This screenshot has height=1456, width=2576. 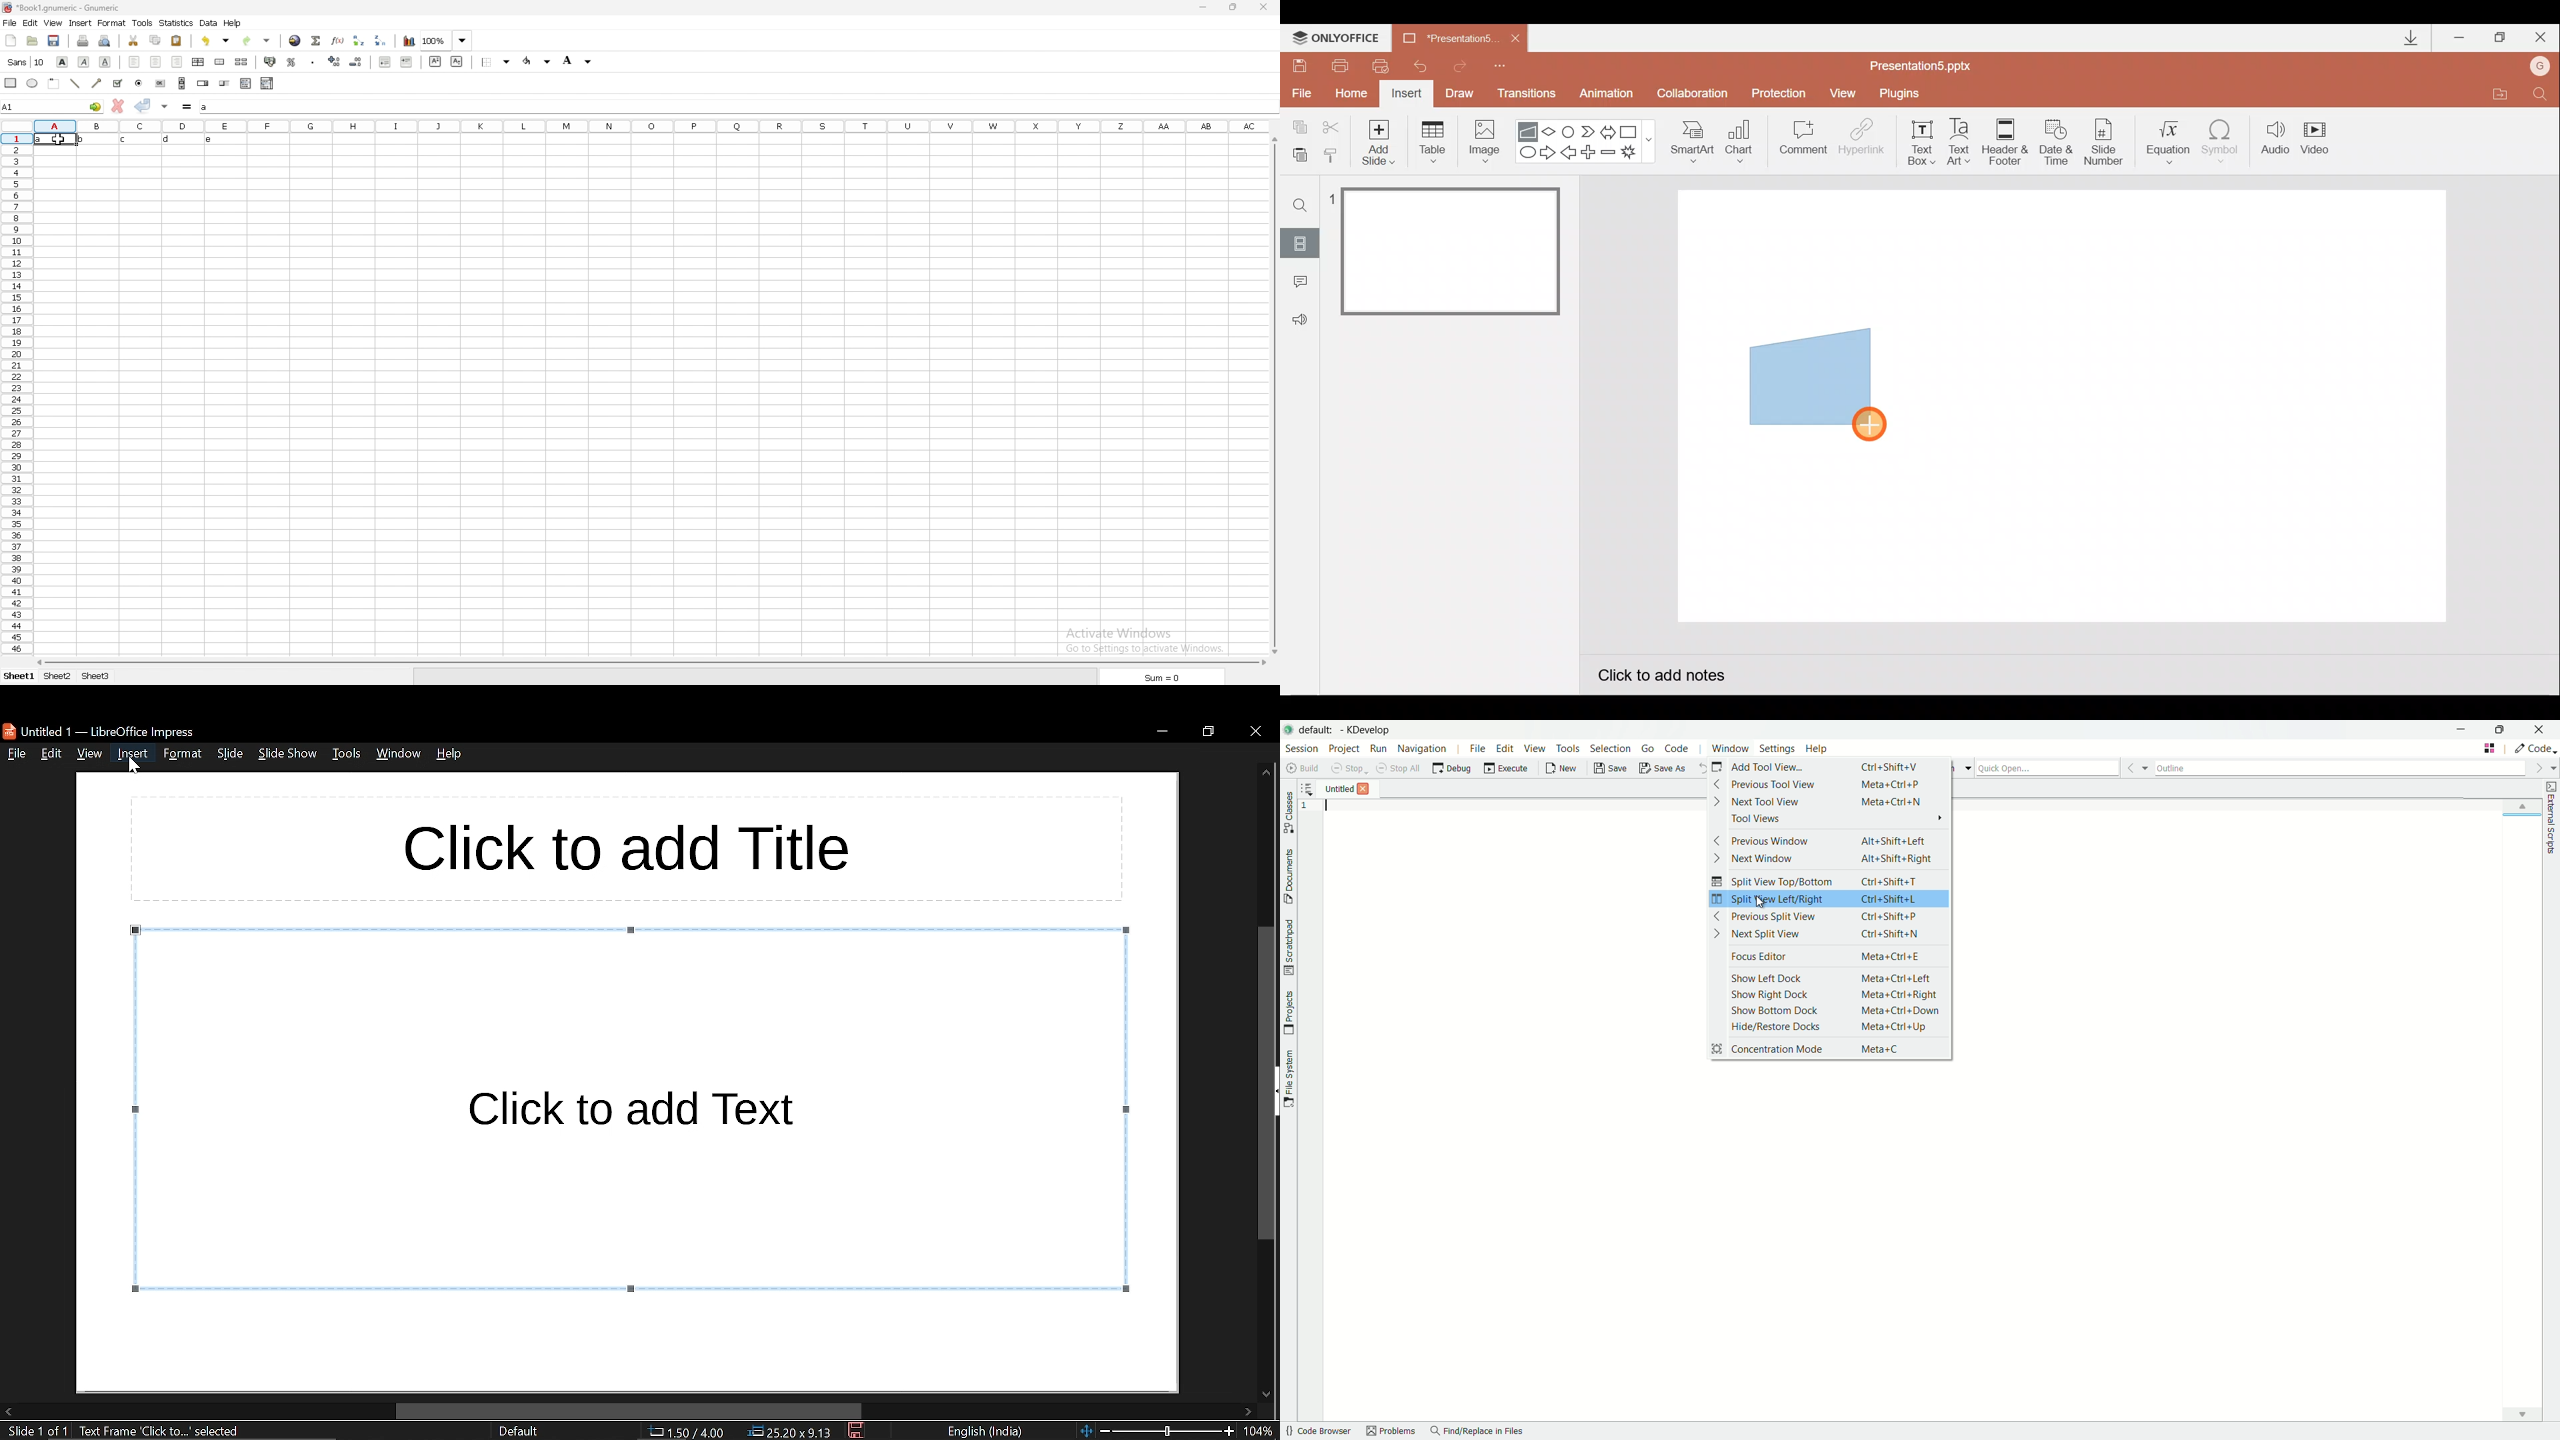 I want to click on Customize quick access toolbar, so click(x=1500, y=64).